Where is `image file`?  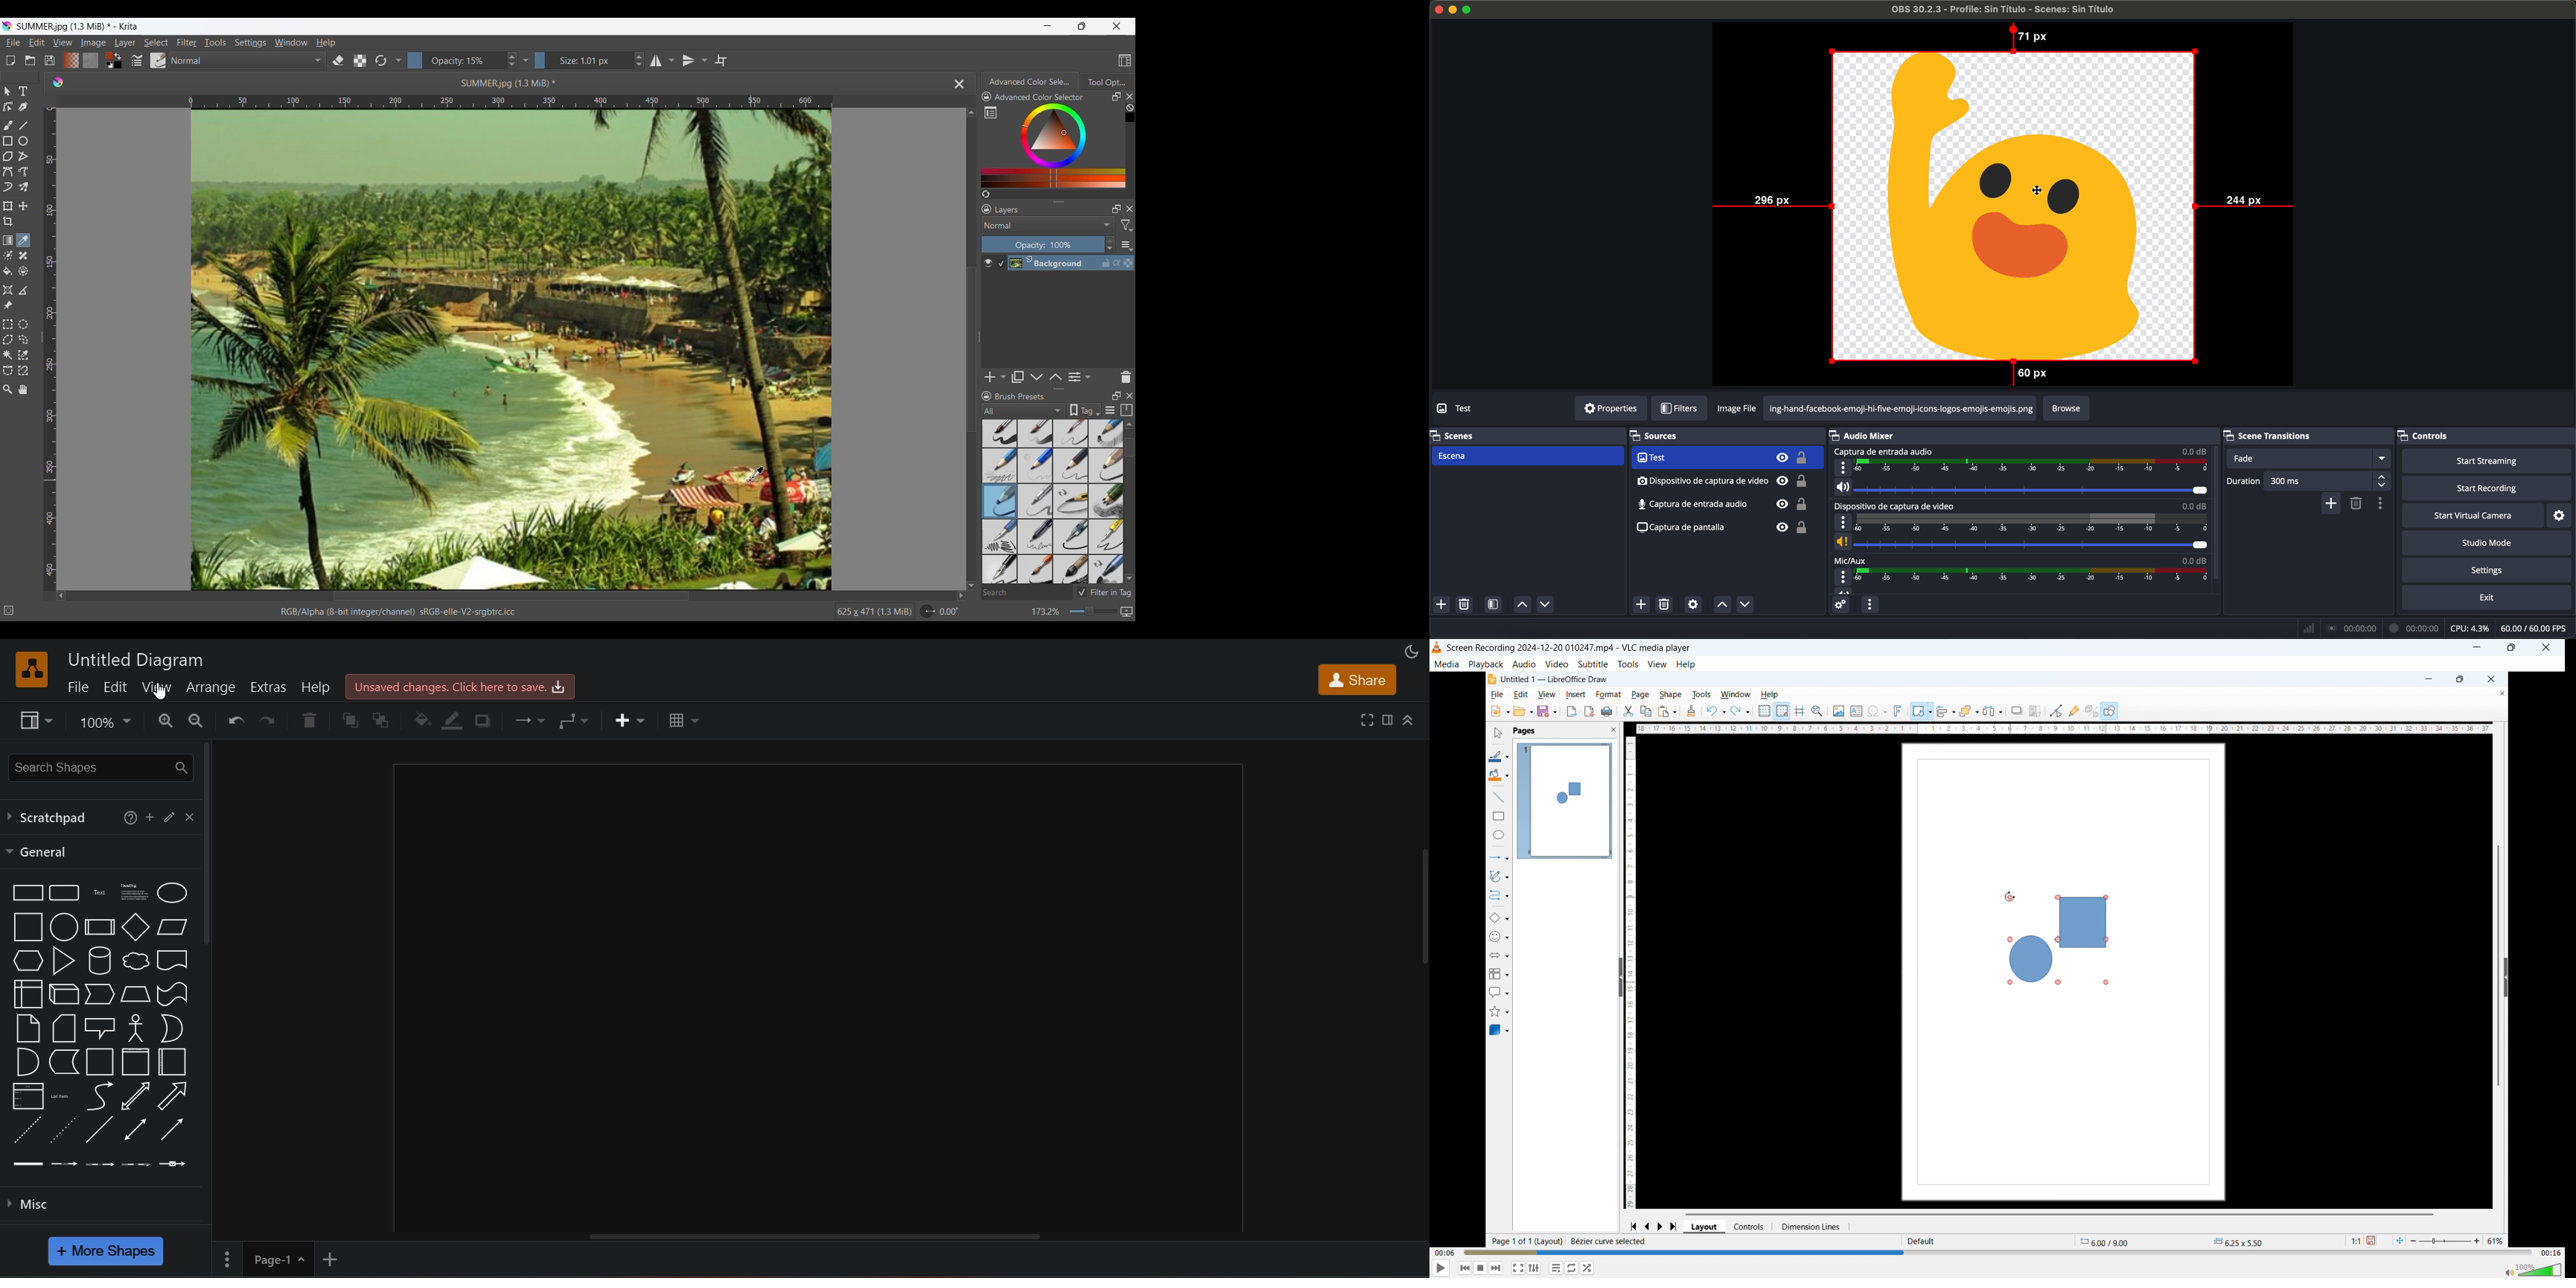
image file is located at coordinates (1739, 408).